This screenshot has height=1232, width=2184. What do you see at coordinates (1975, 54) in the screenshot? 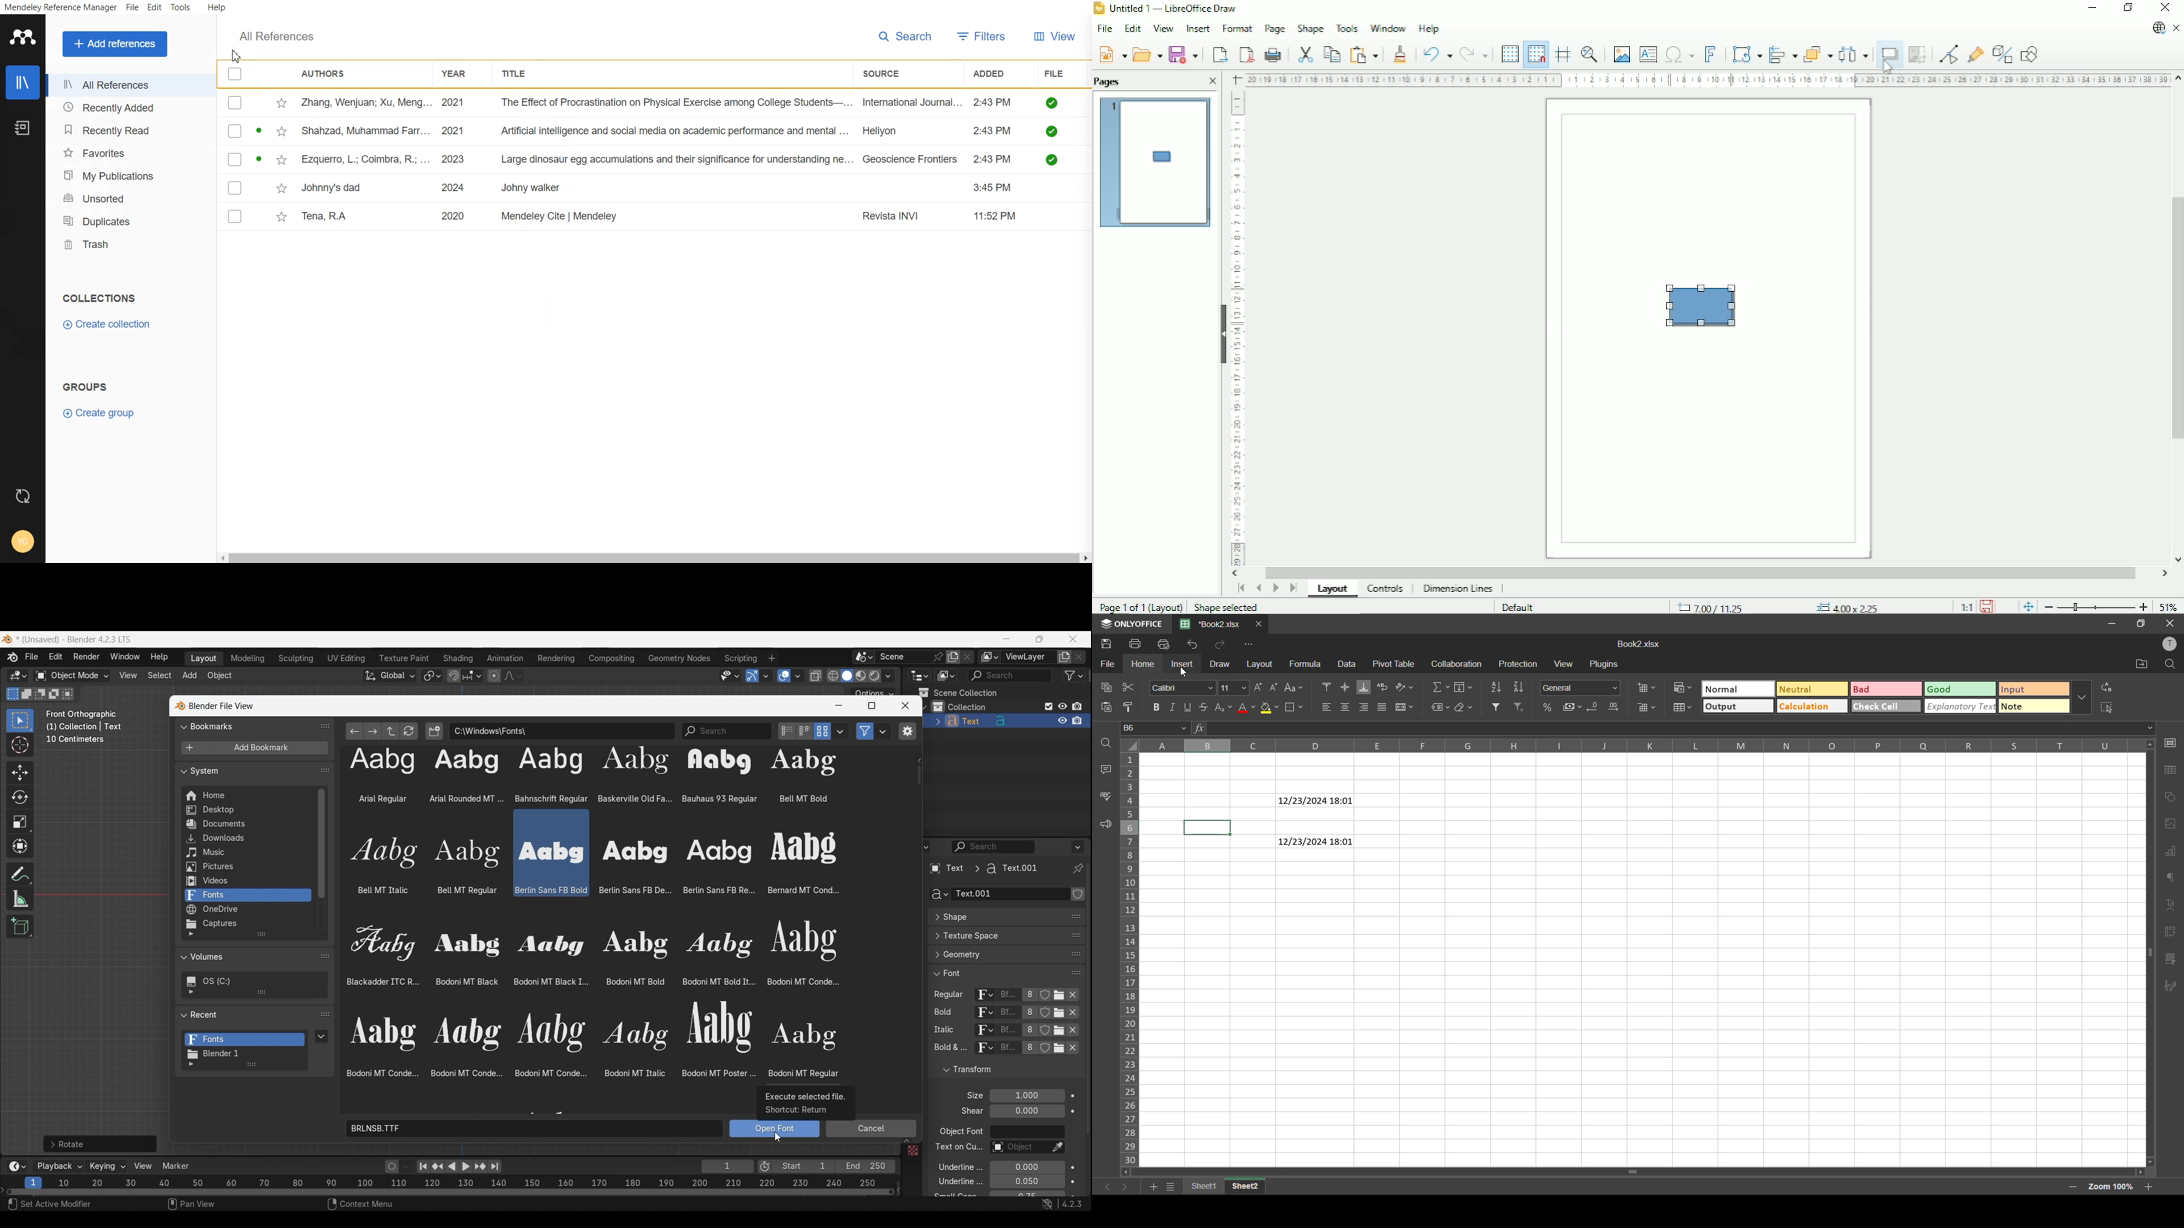
I see `Show gluepoint functions` at bounding box center [1975, 54].